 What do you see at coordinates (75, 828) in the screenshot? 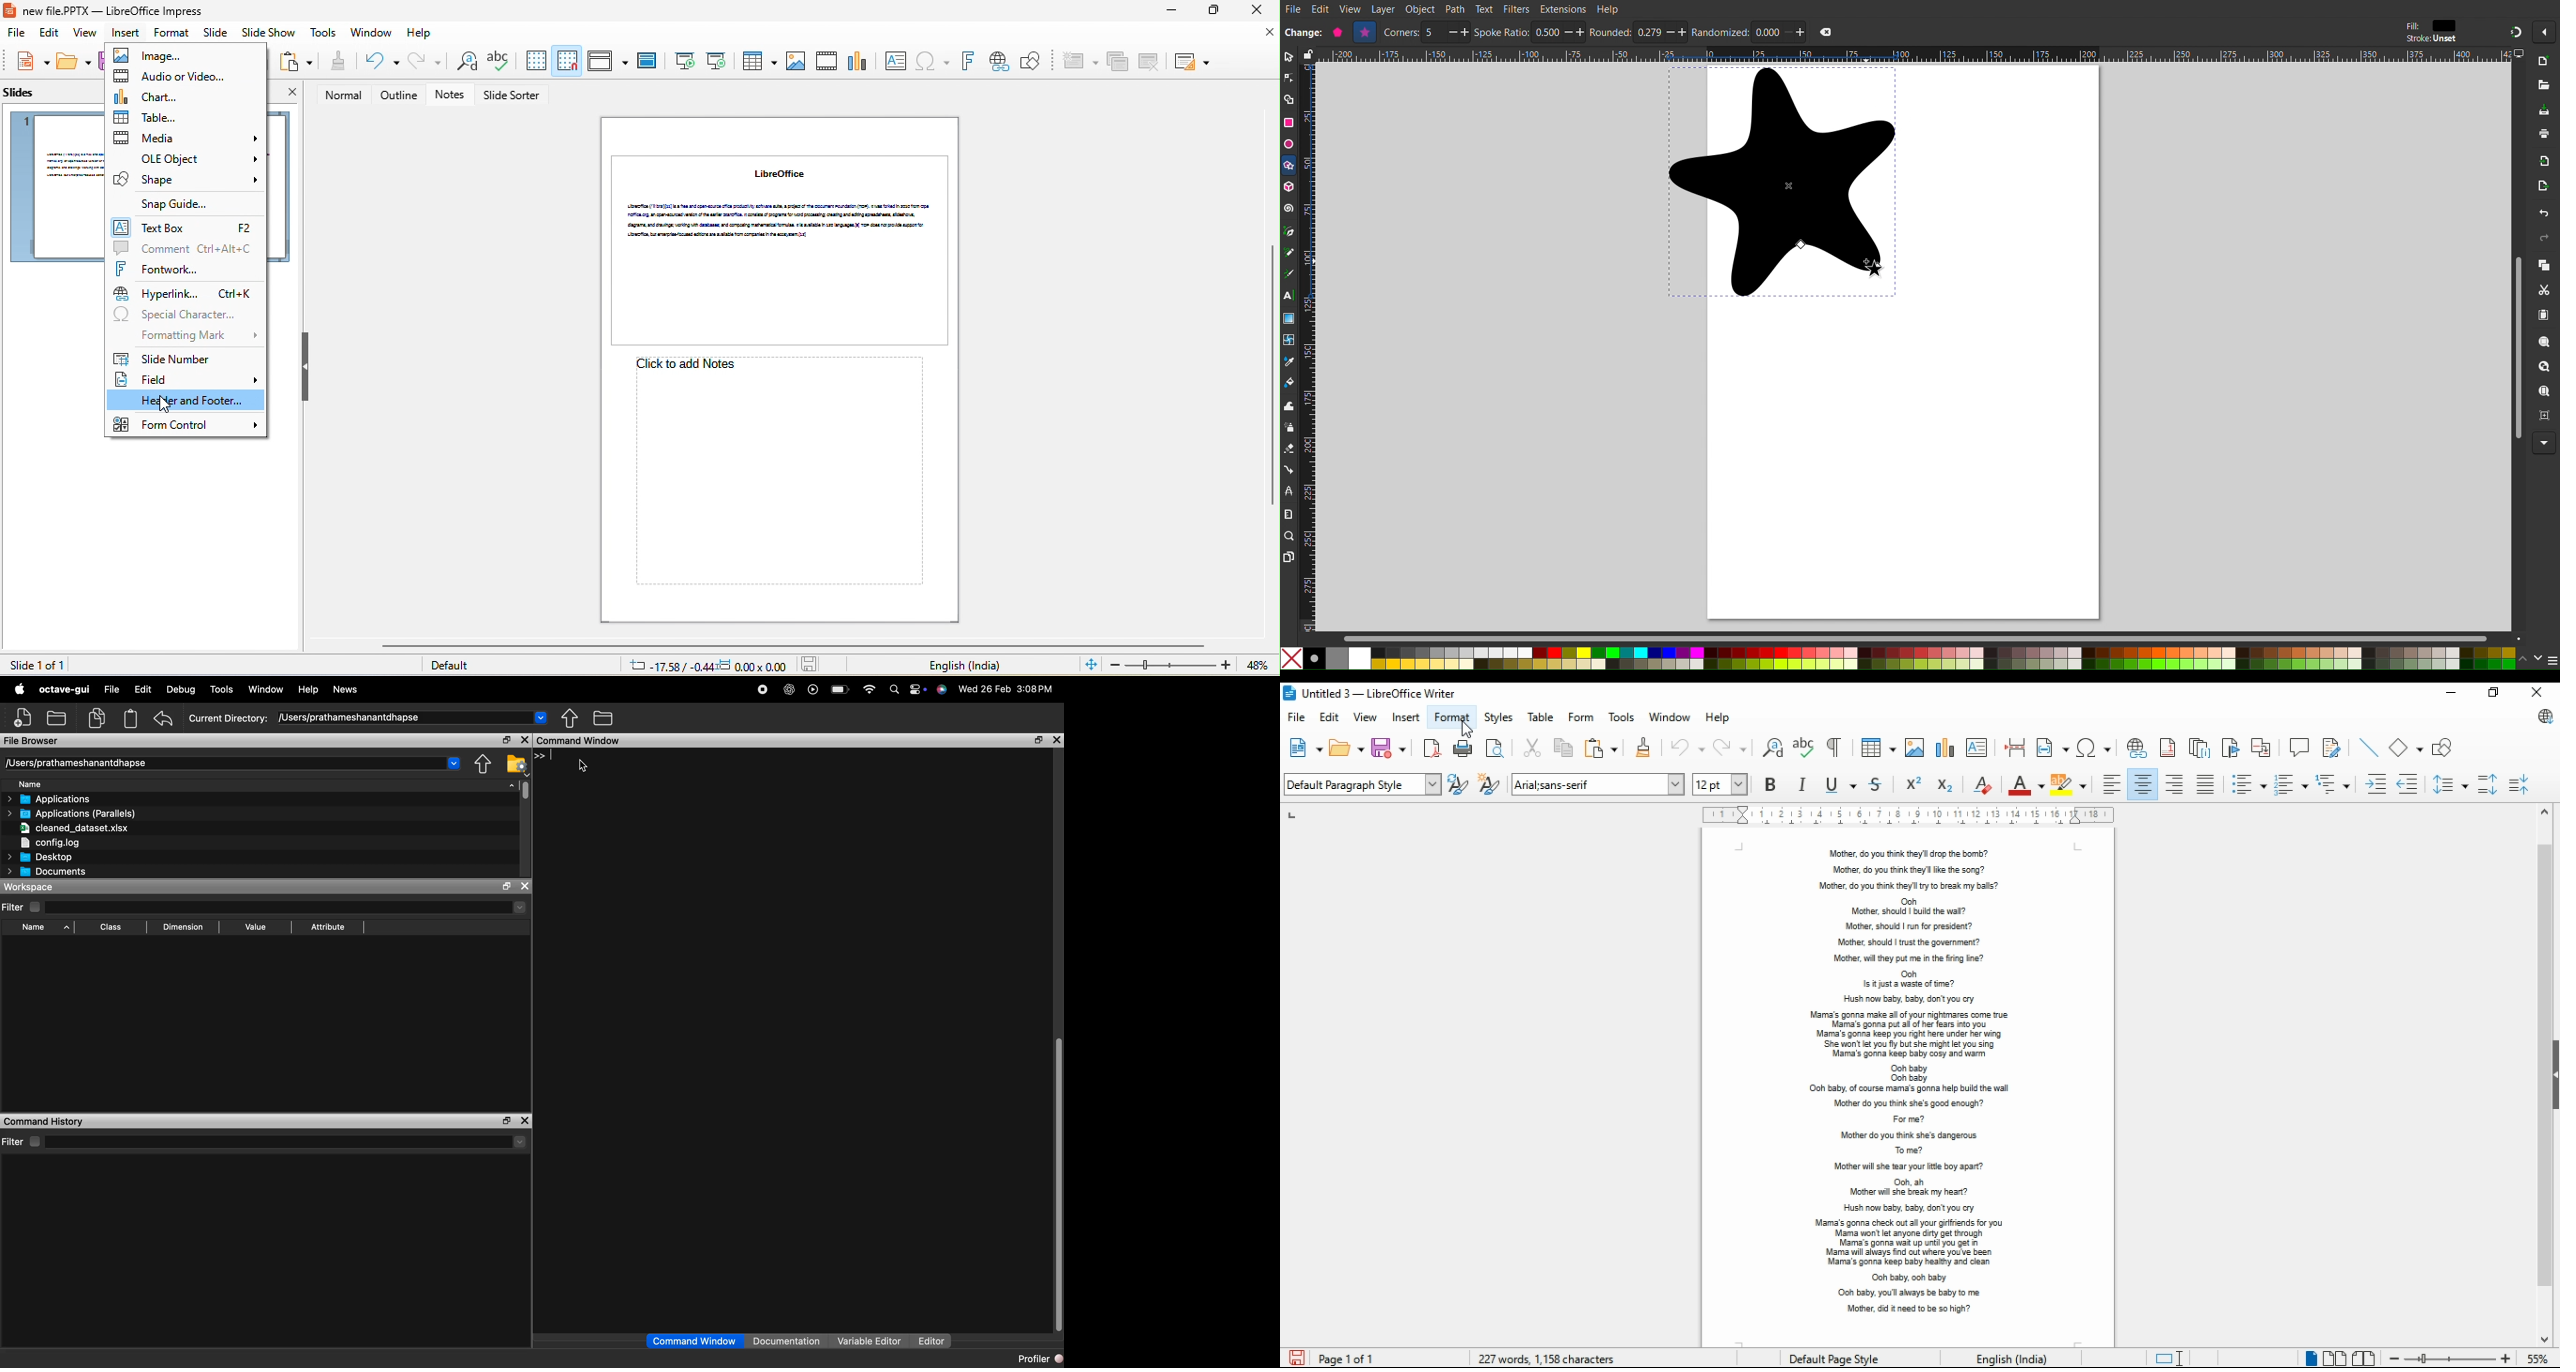
I see `cleaned_dataset.xlsx` at bounding box center [75, 828].